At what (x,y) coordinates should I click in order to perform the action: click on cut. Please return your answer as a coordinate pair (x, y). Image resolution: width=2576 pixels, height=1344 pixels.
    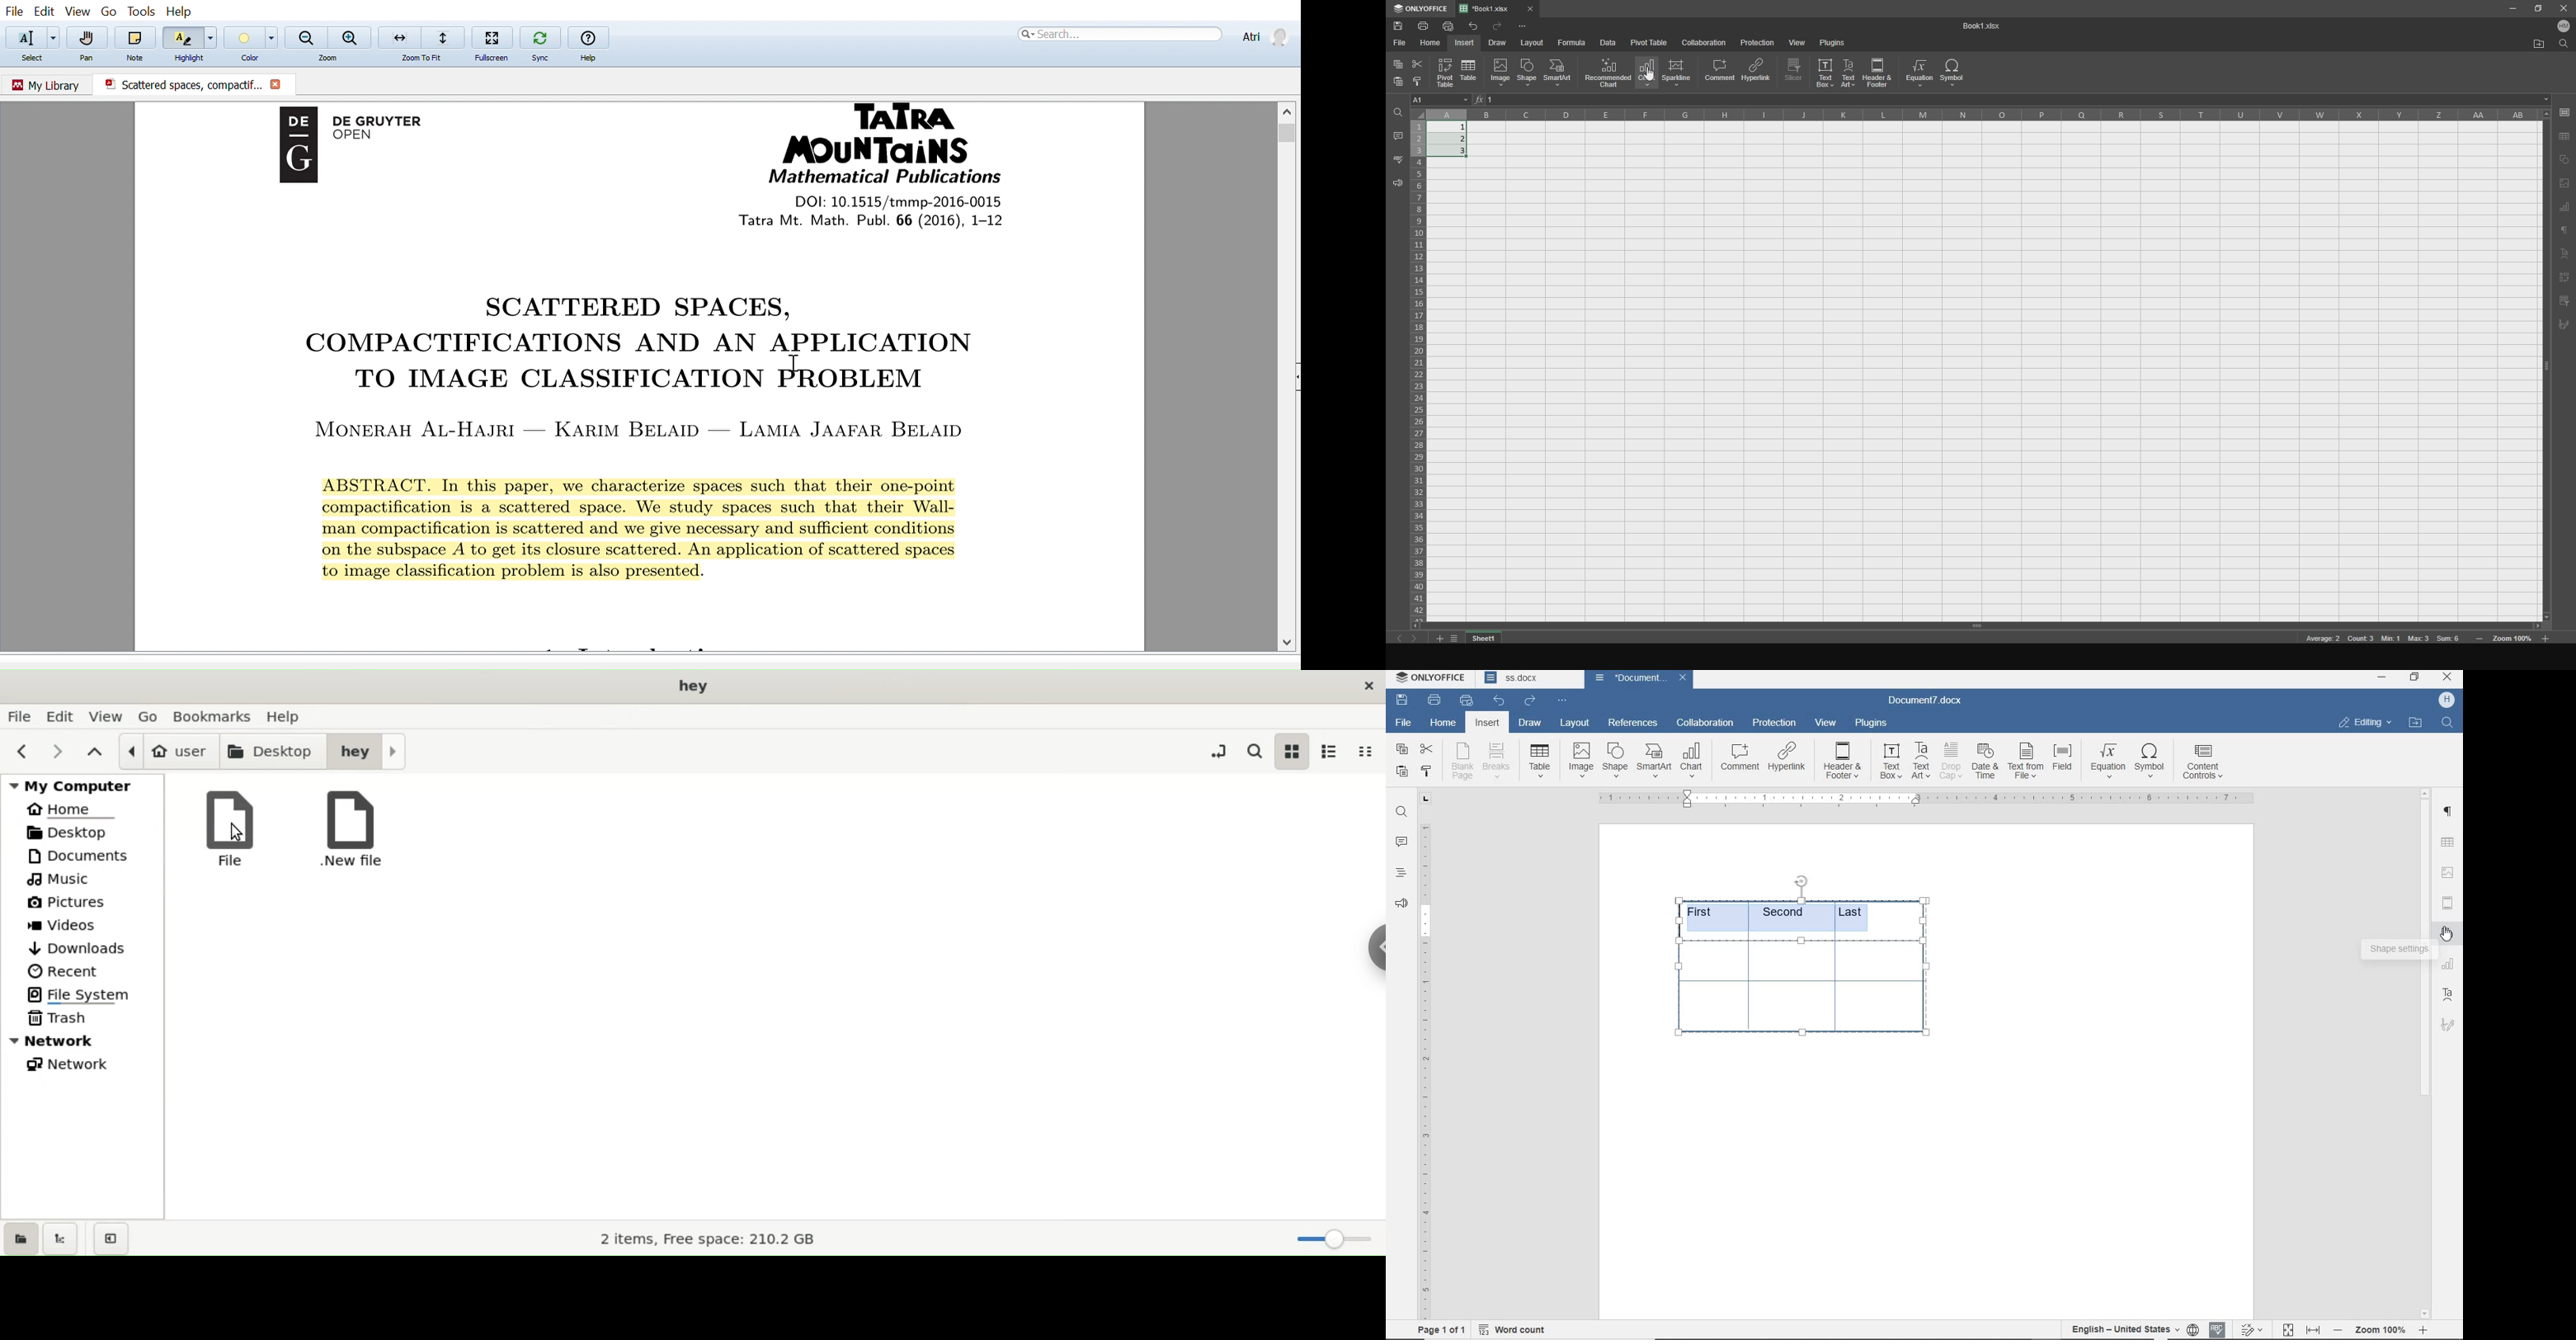
    Looking at the image, I should click on (1419, 62).